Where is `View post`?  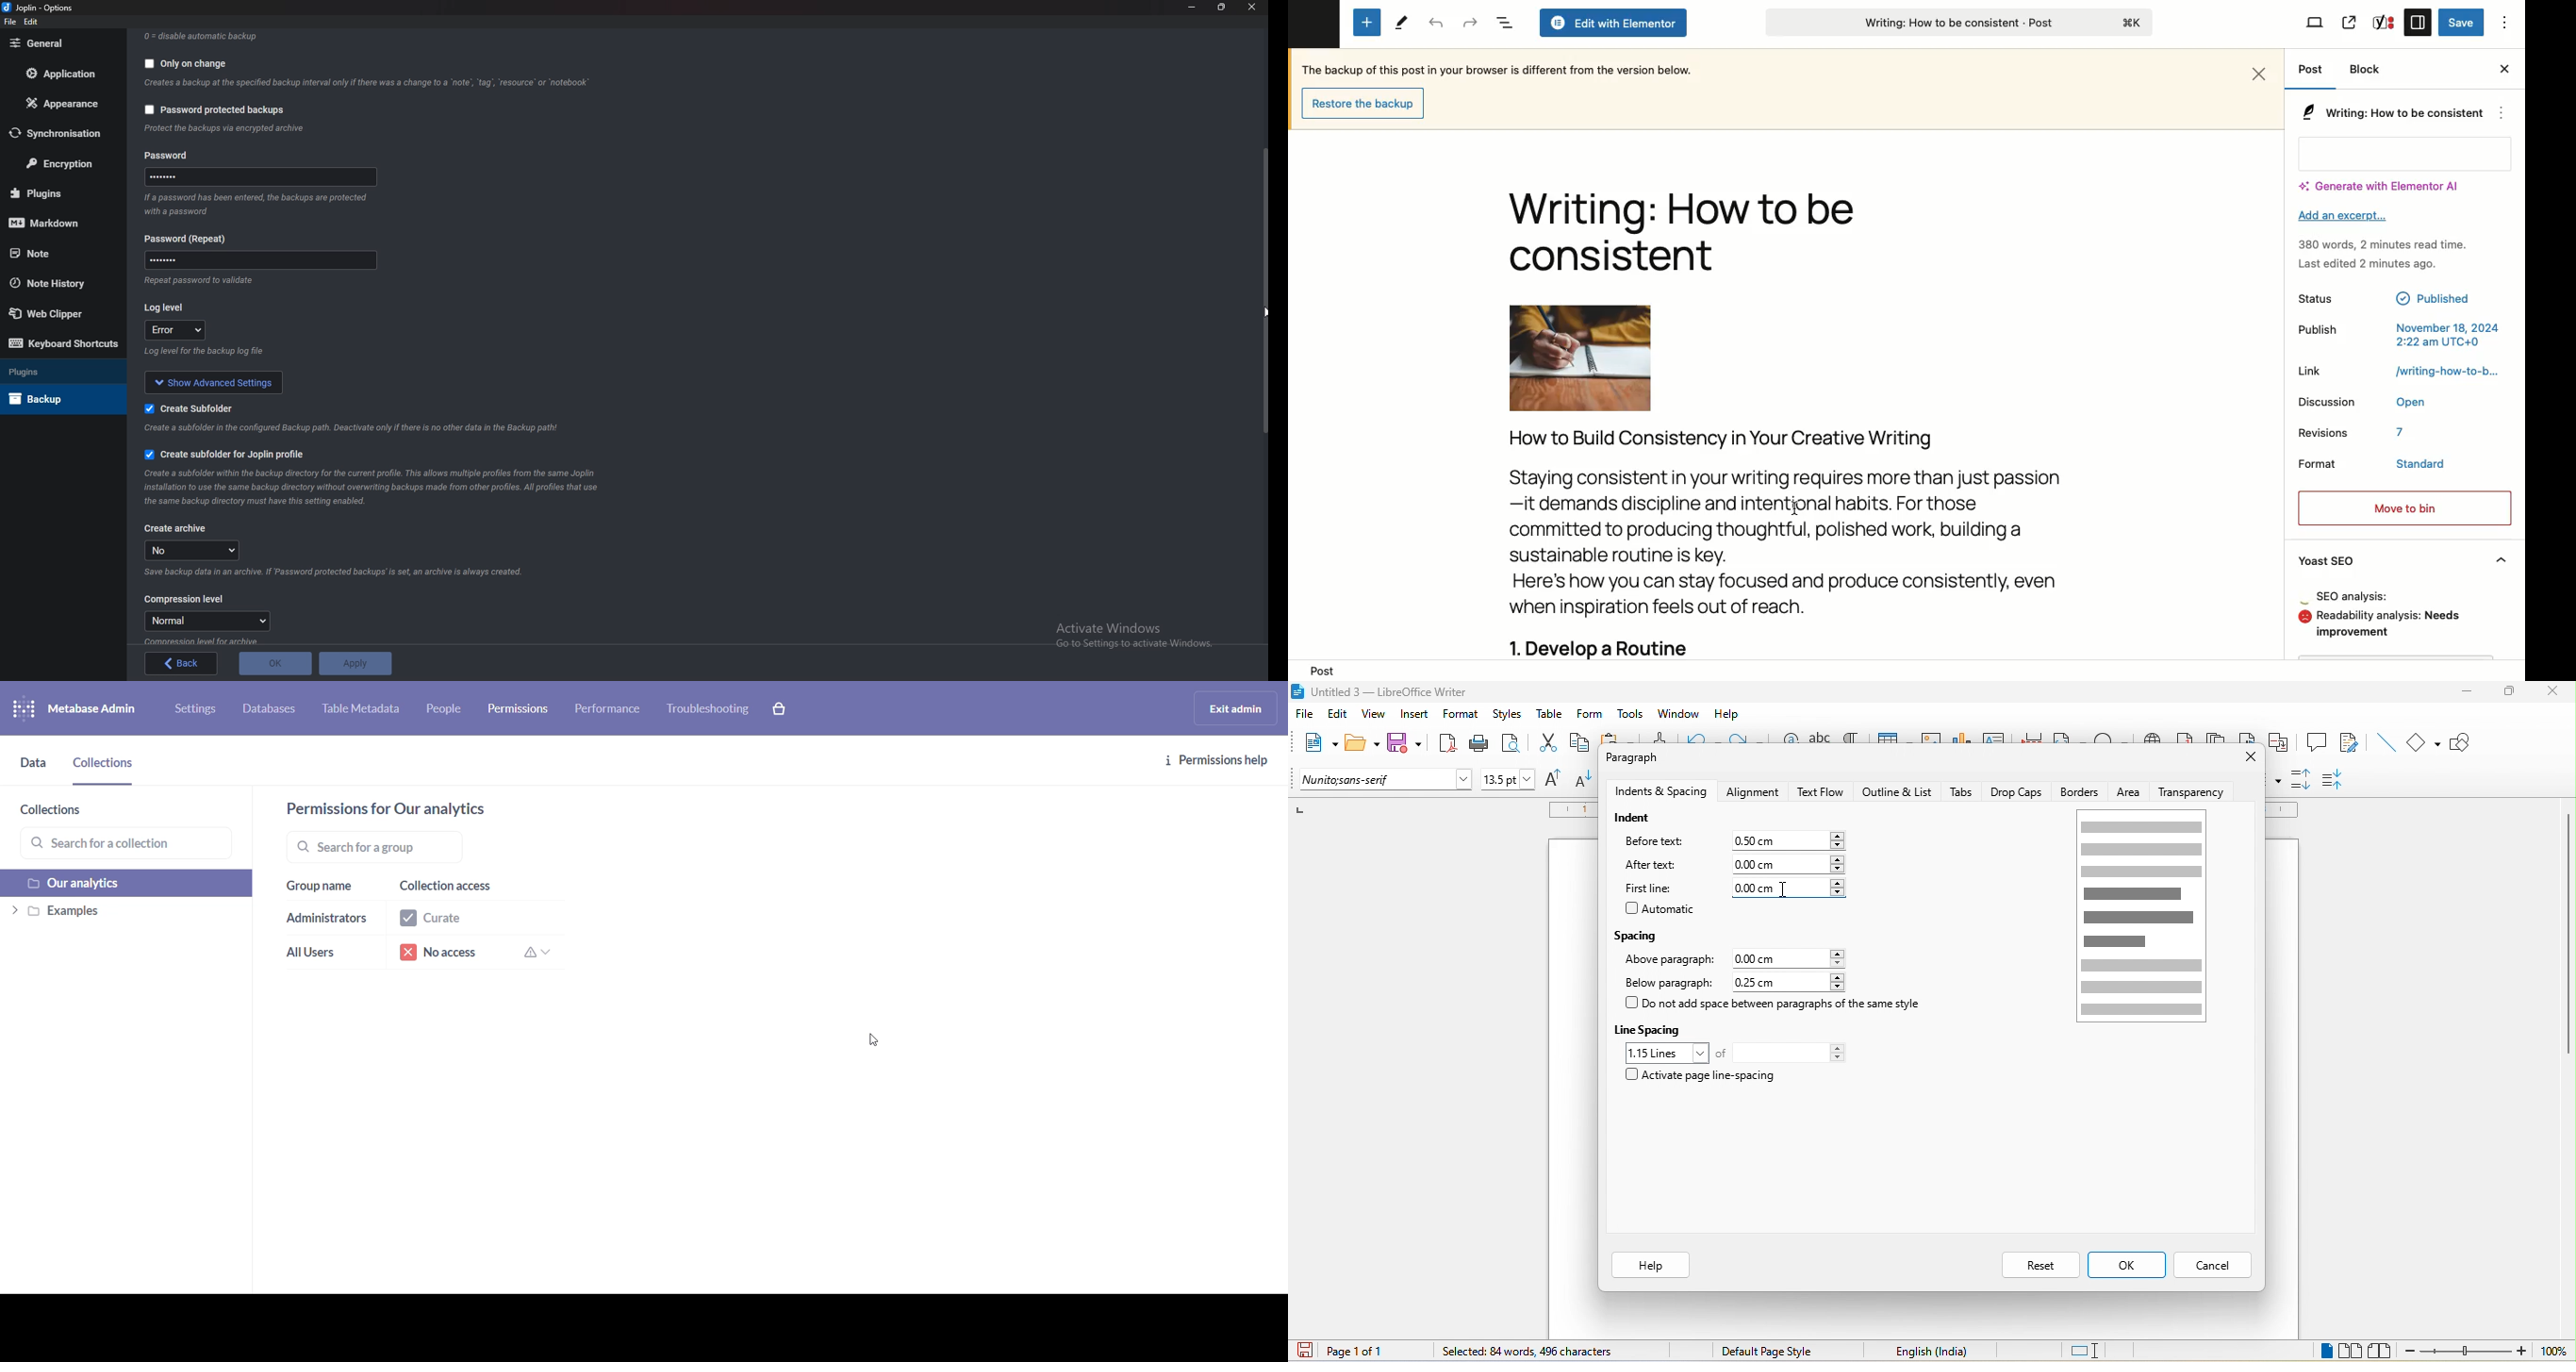
View post is located at coordinates (2349, 22).